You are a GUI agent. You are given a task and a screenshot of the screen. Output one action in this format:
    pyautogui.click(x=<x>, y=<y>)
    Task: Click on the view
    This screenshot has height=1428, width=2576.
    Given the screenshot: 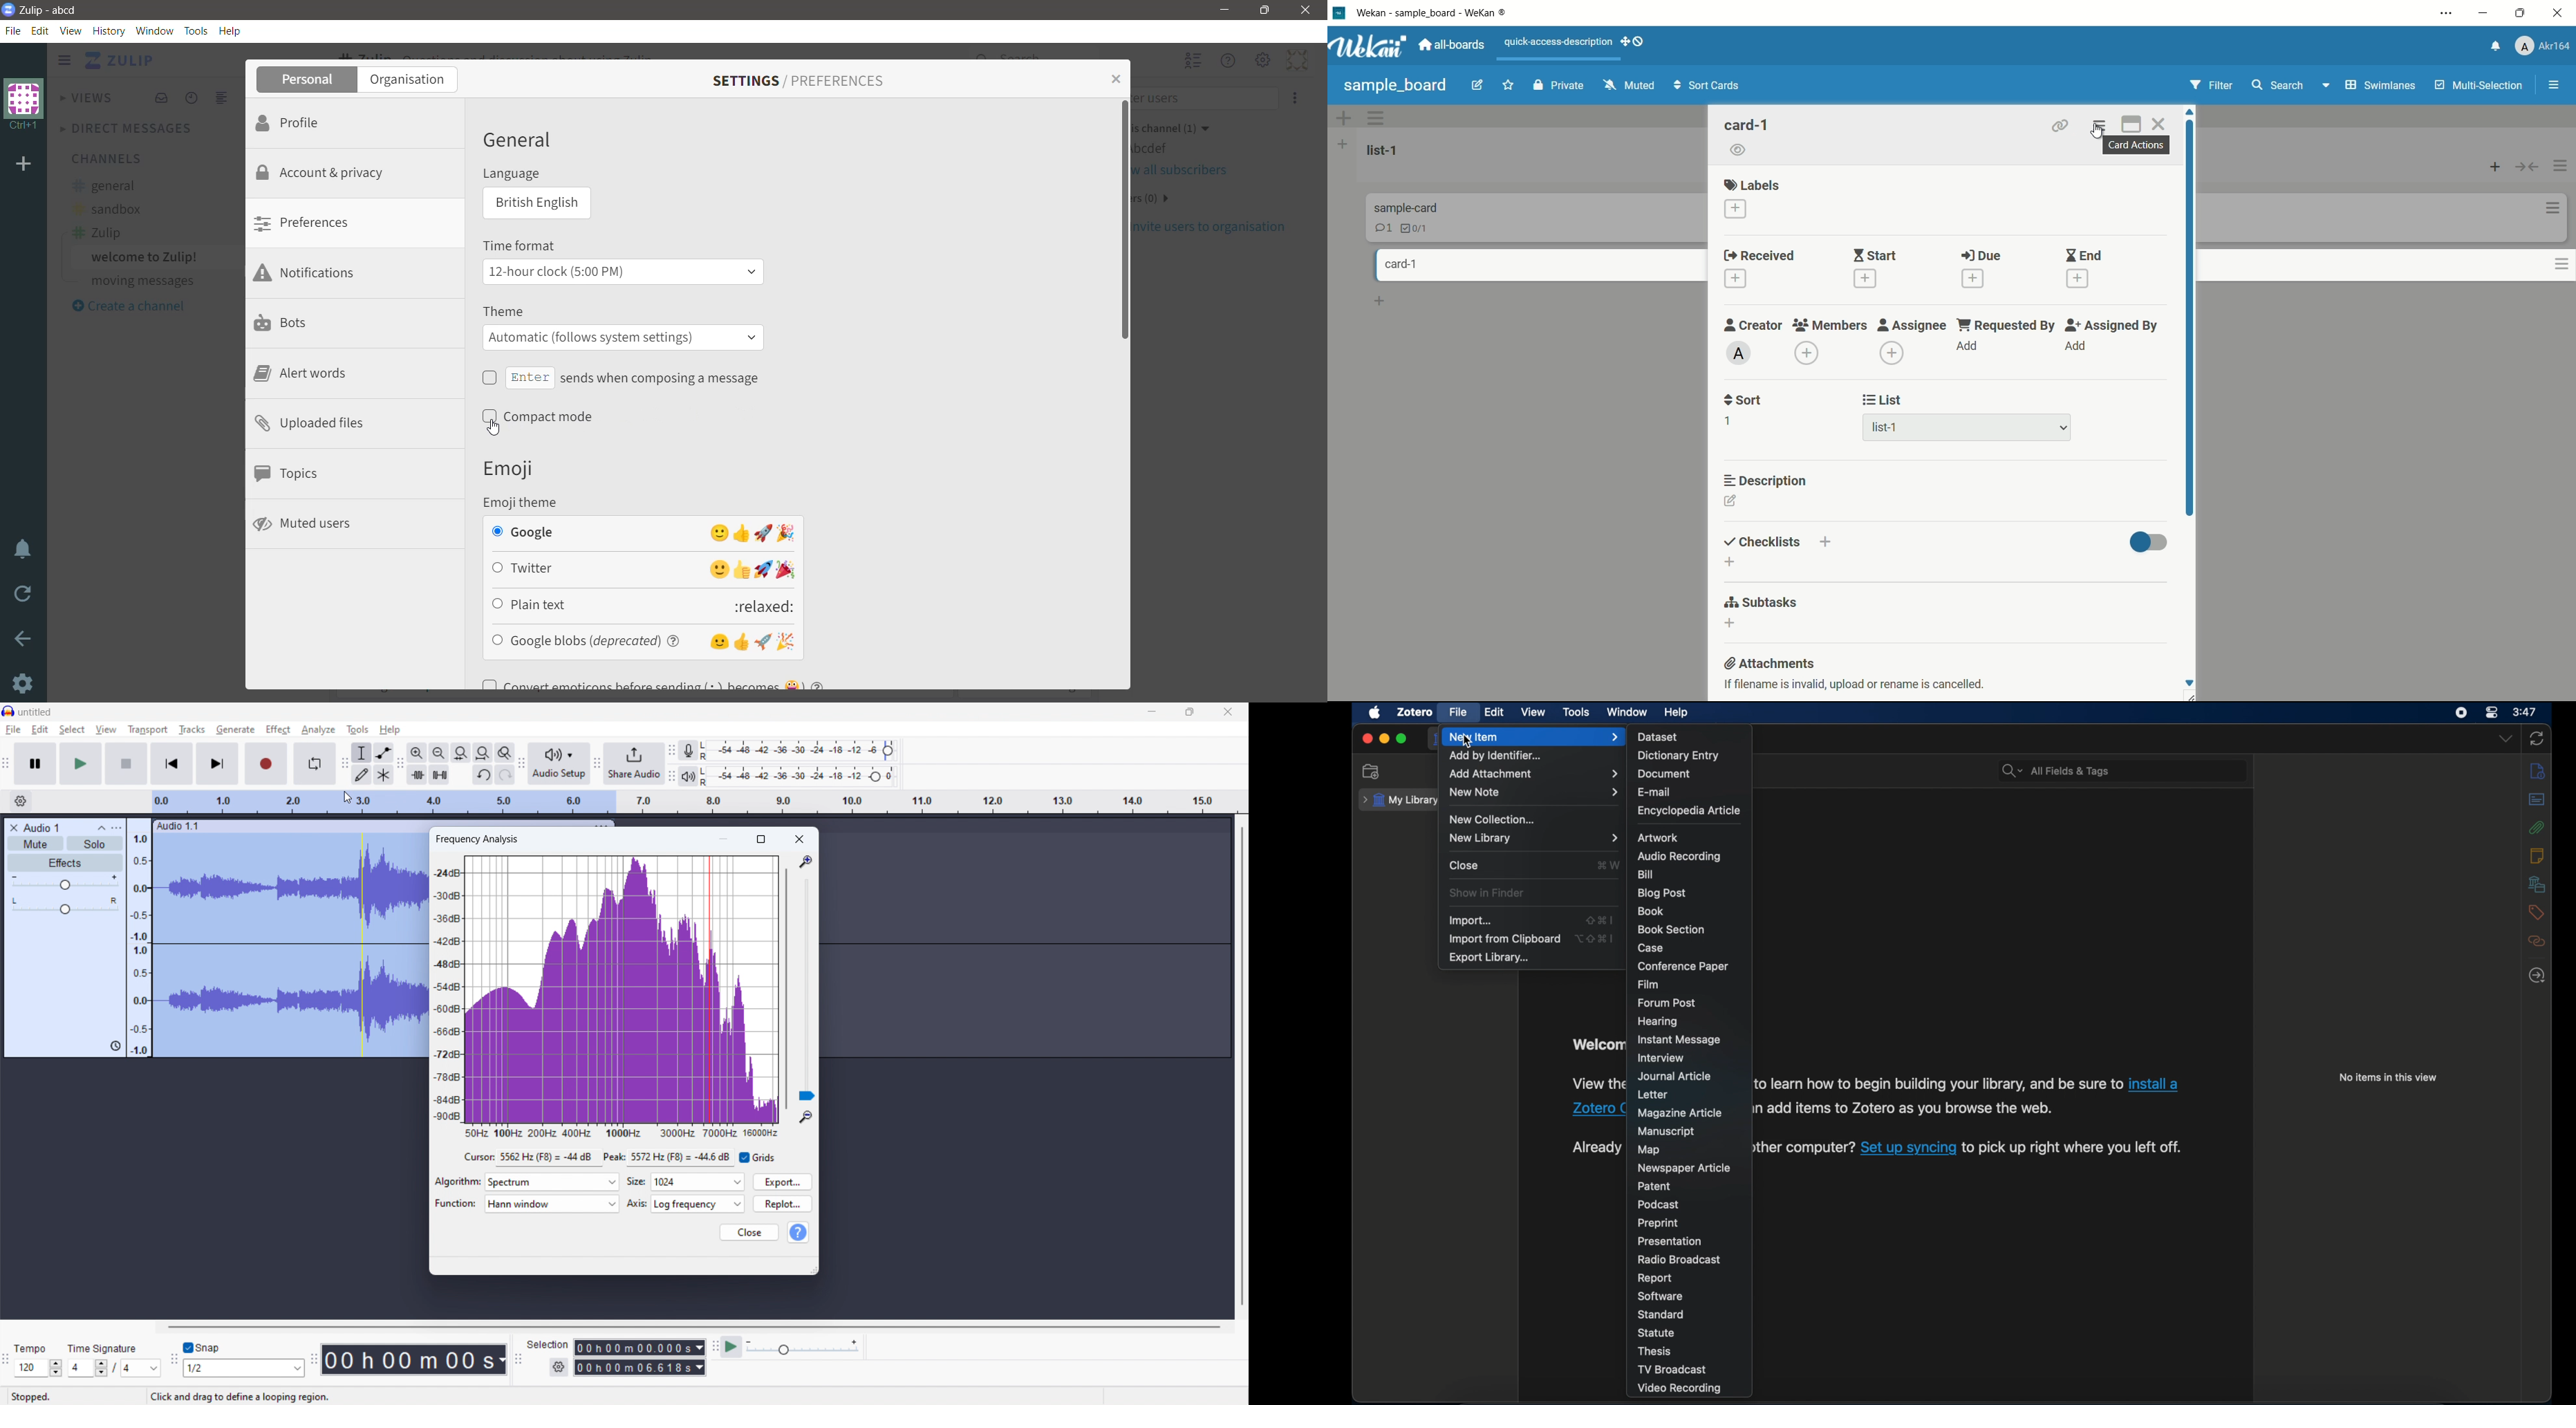 What is the action you would take?
    pyautogui.click(x=1534, y=712)
    